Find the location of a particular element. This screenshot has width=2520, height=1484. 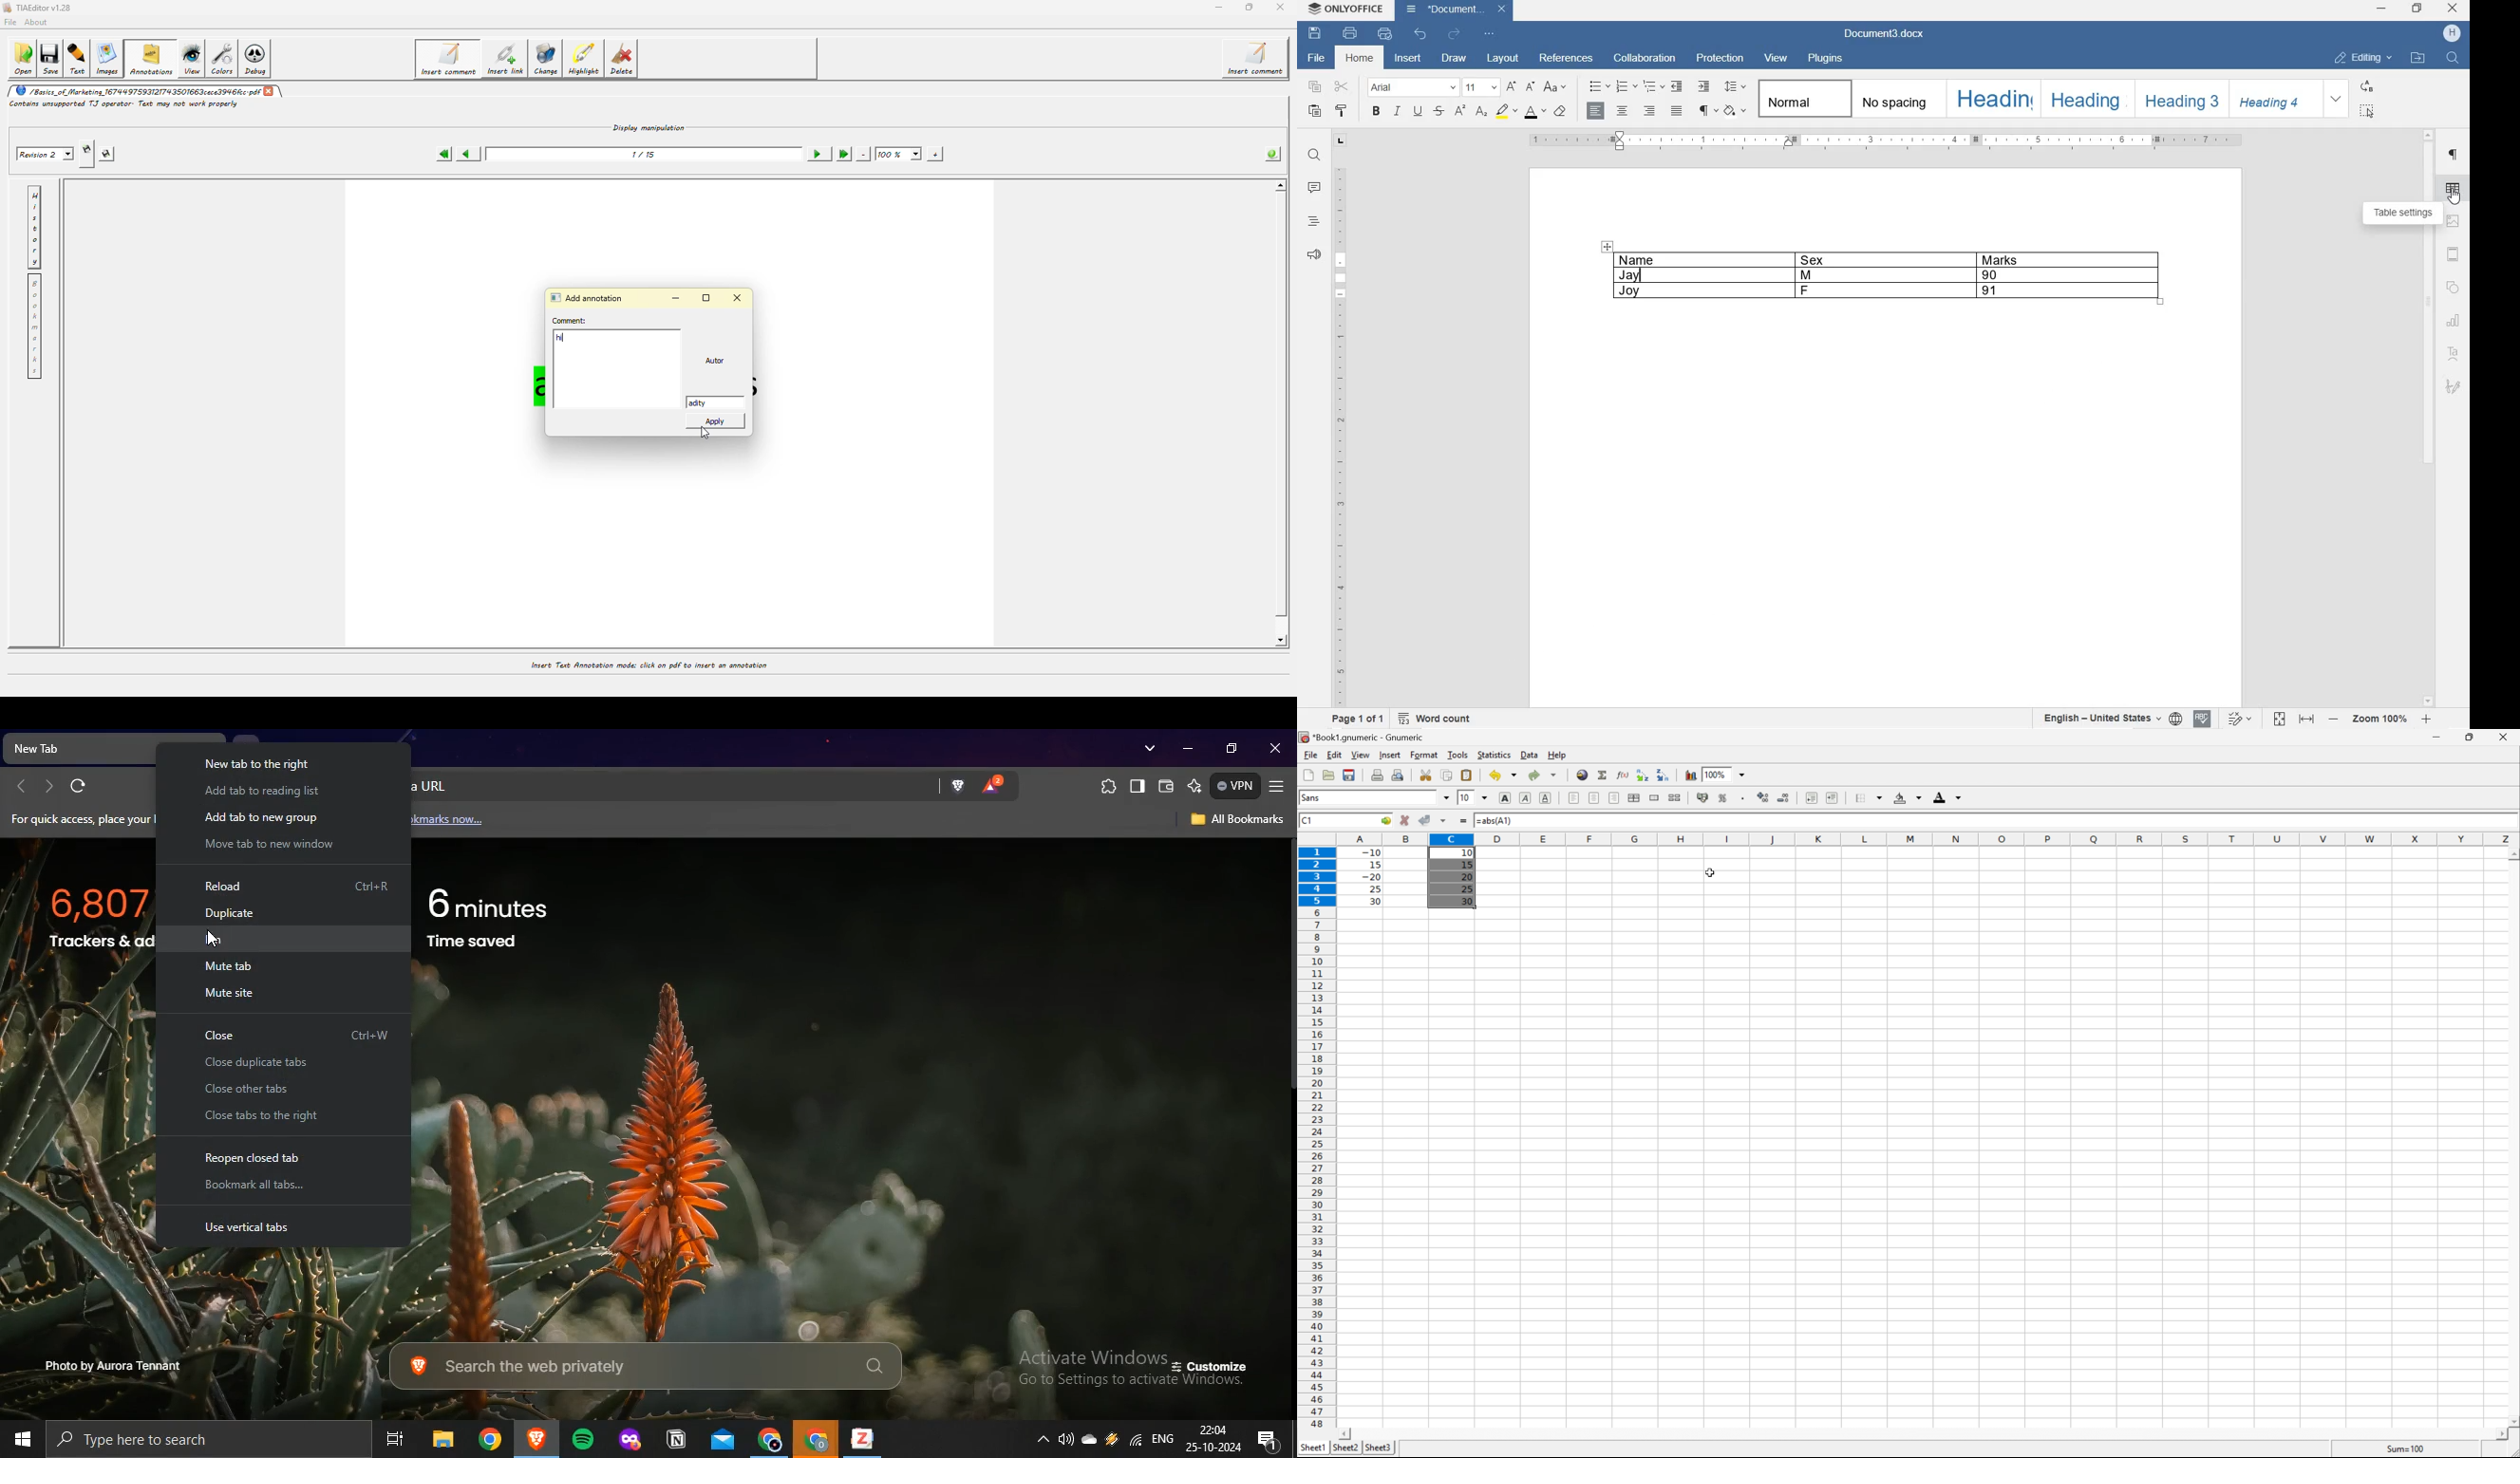

ZOOM IN OR OUT is located at coordinates (2381, 721).